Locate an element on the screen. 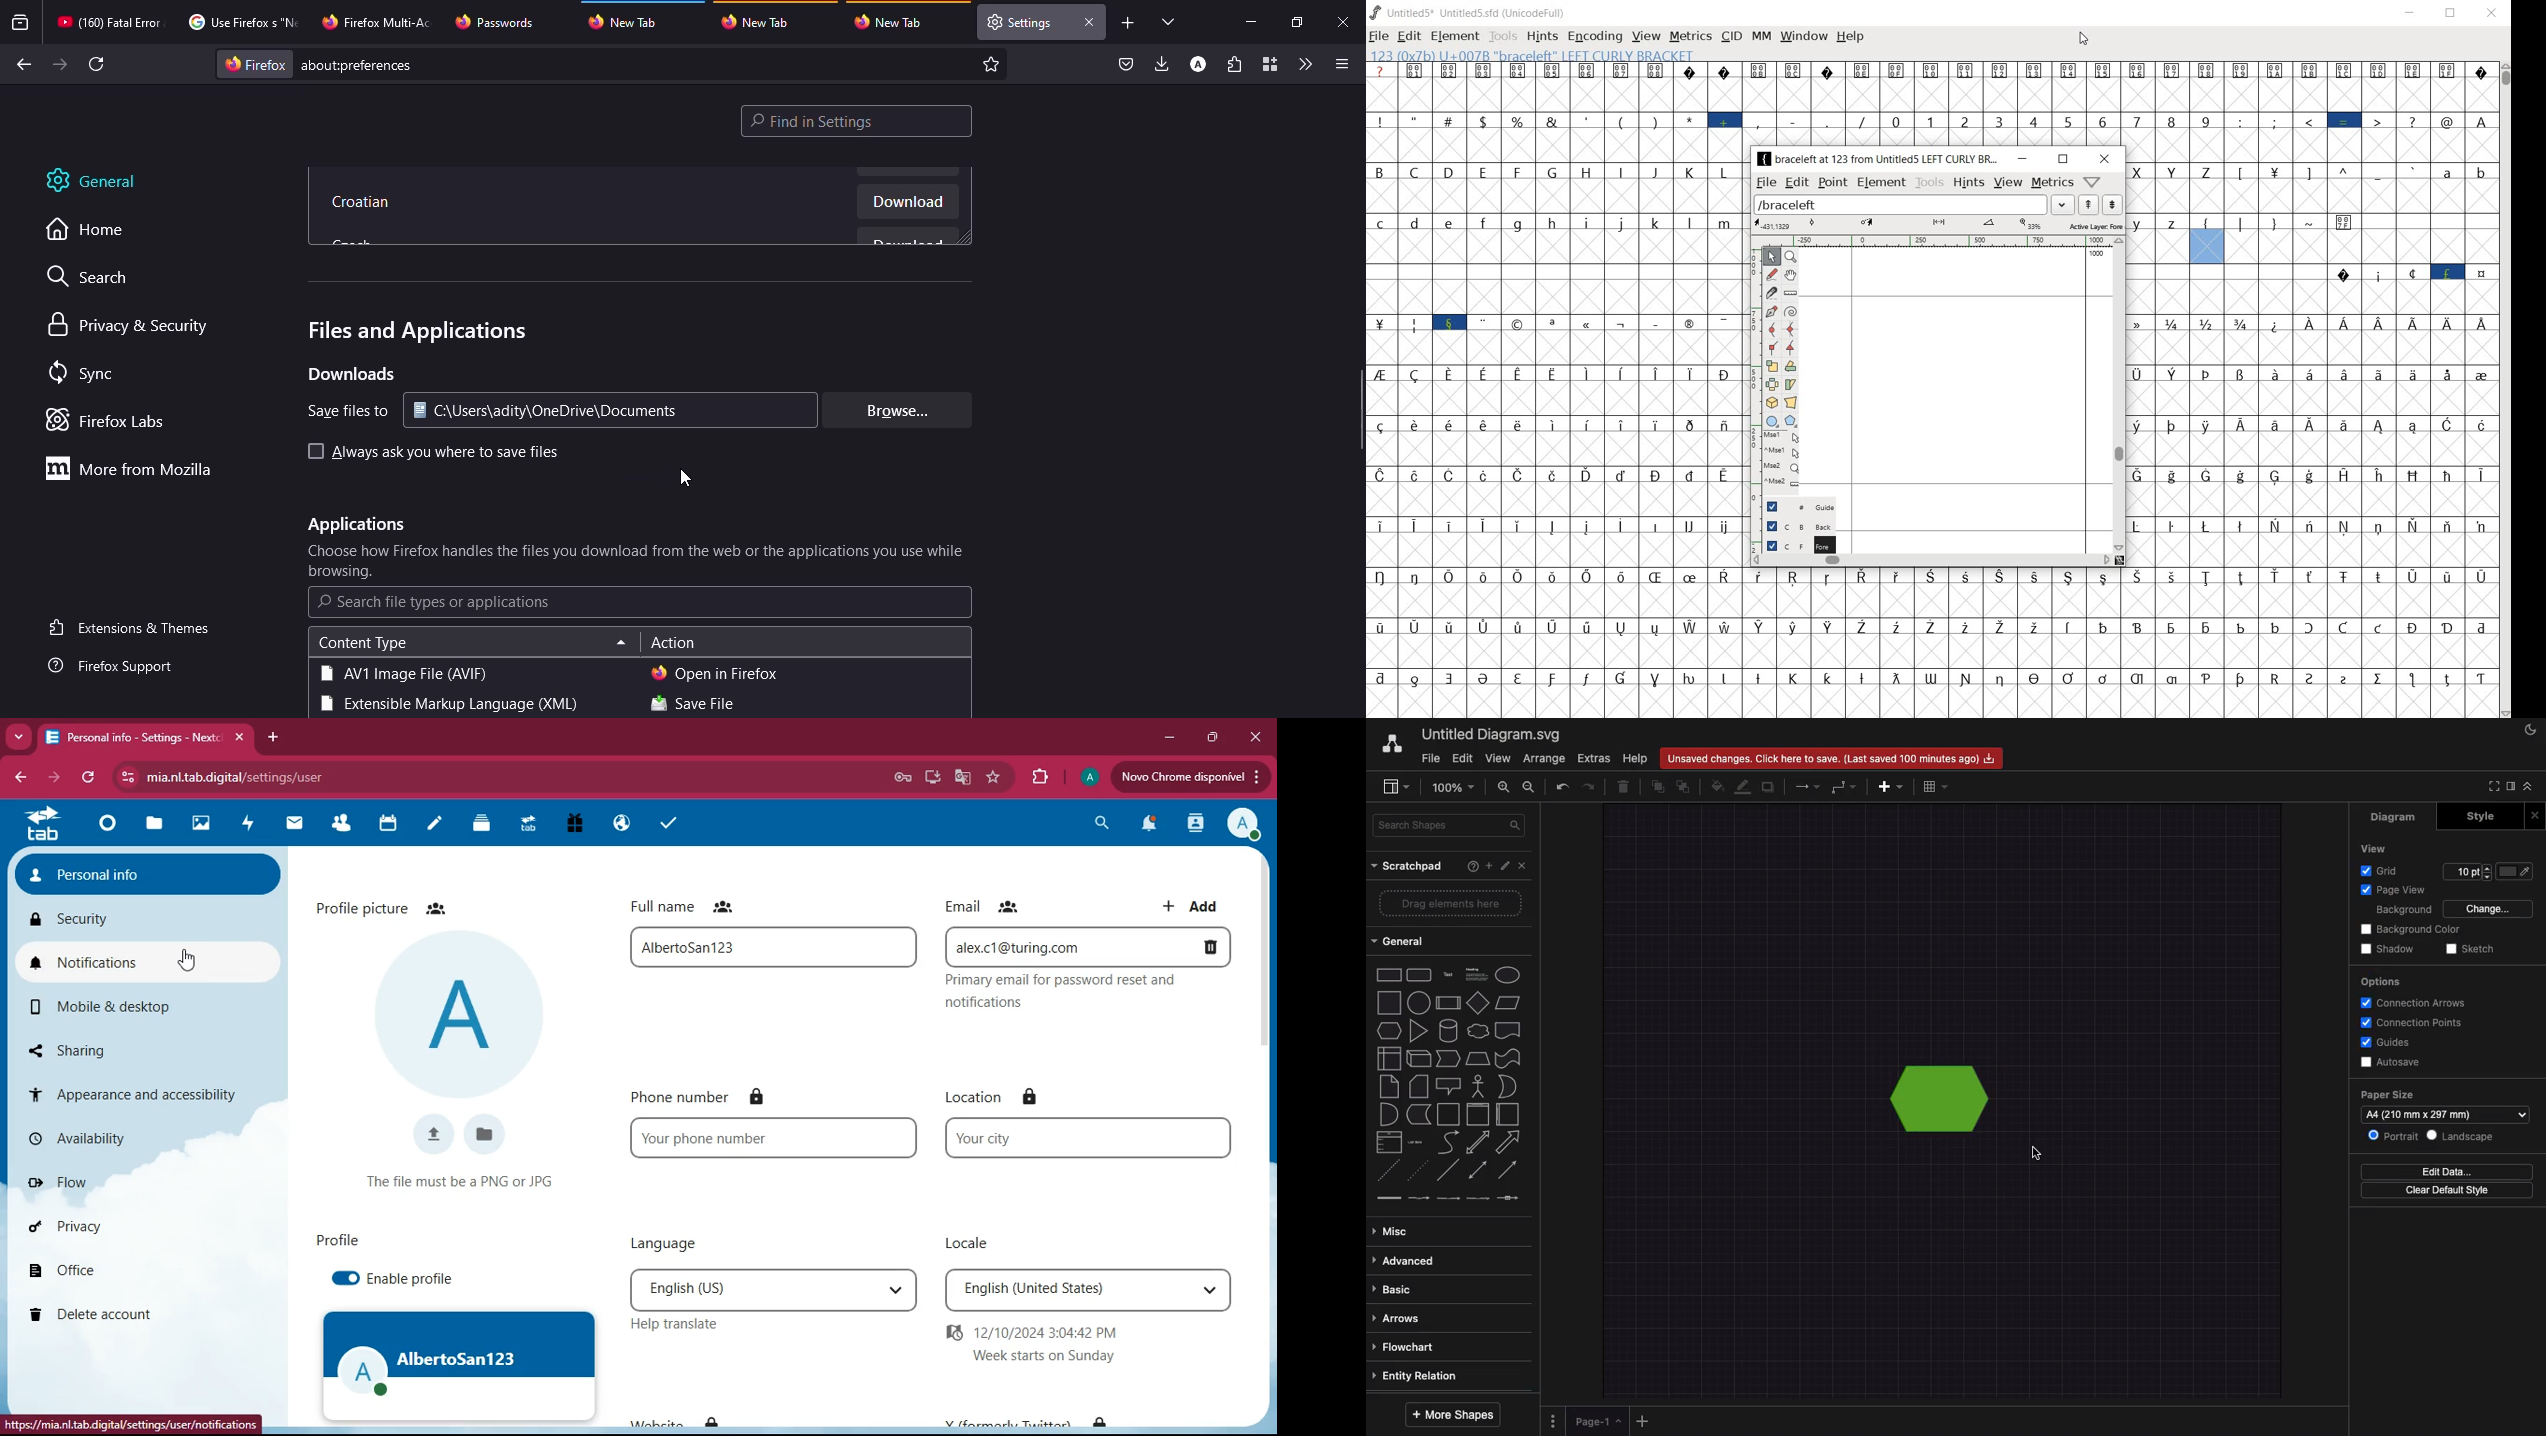 Image resolution: width=2548 pixels, height=1456 pixels. more tools is located at coordinates (1304, 64).